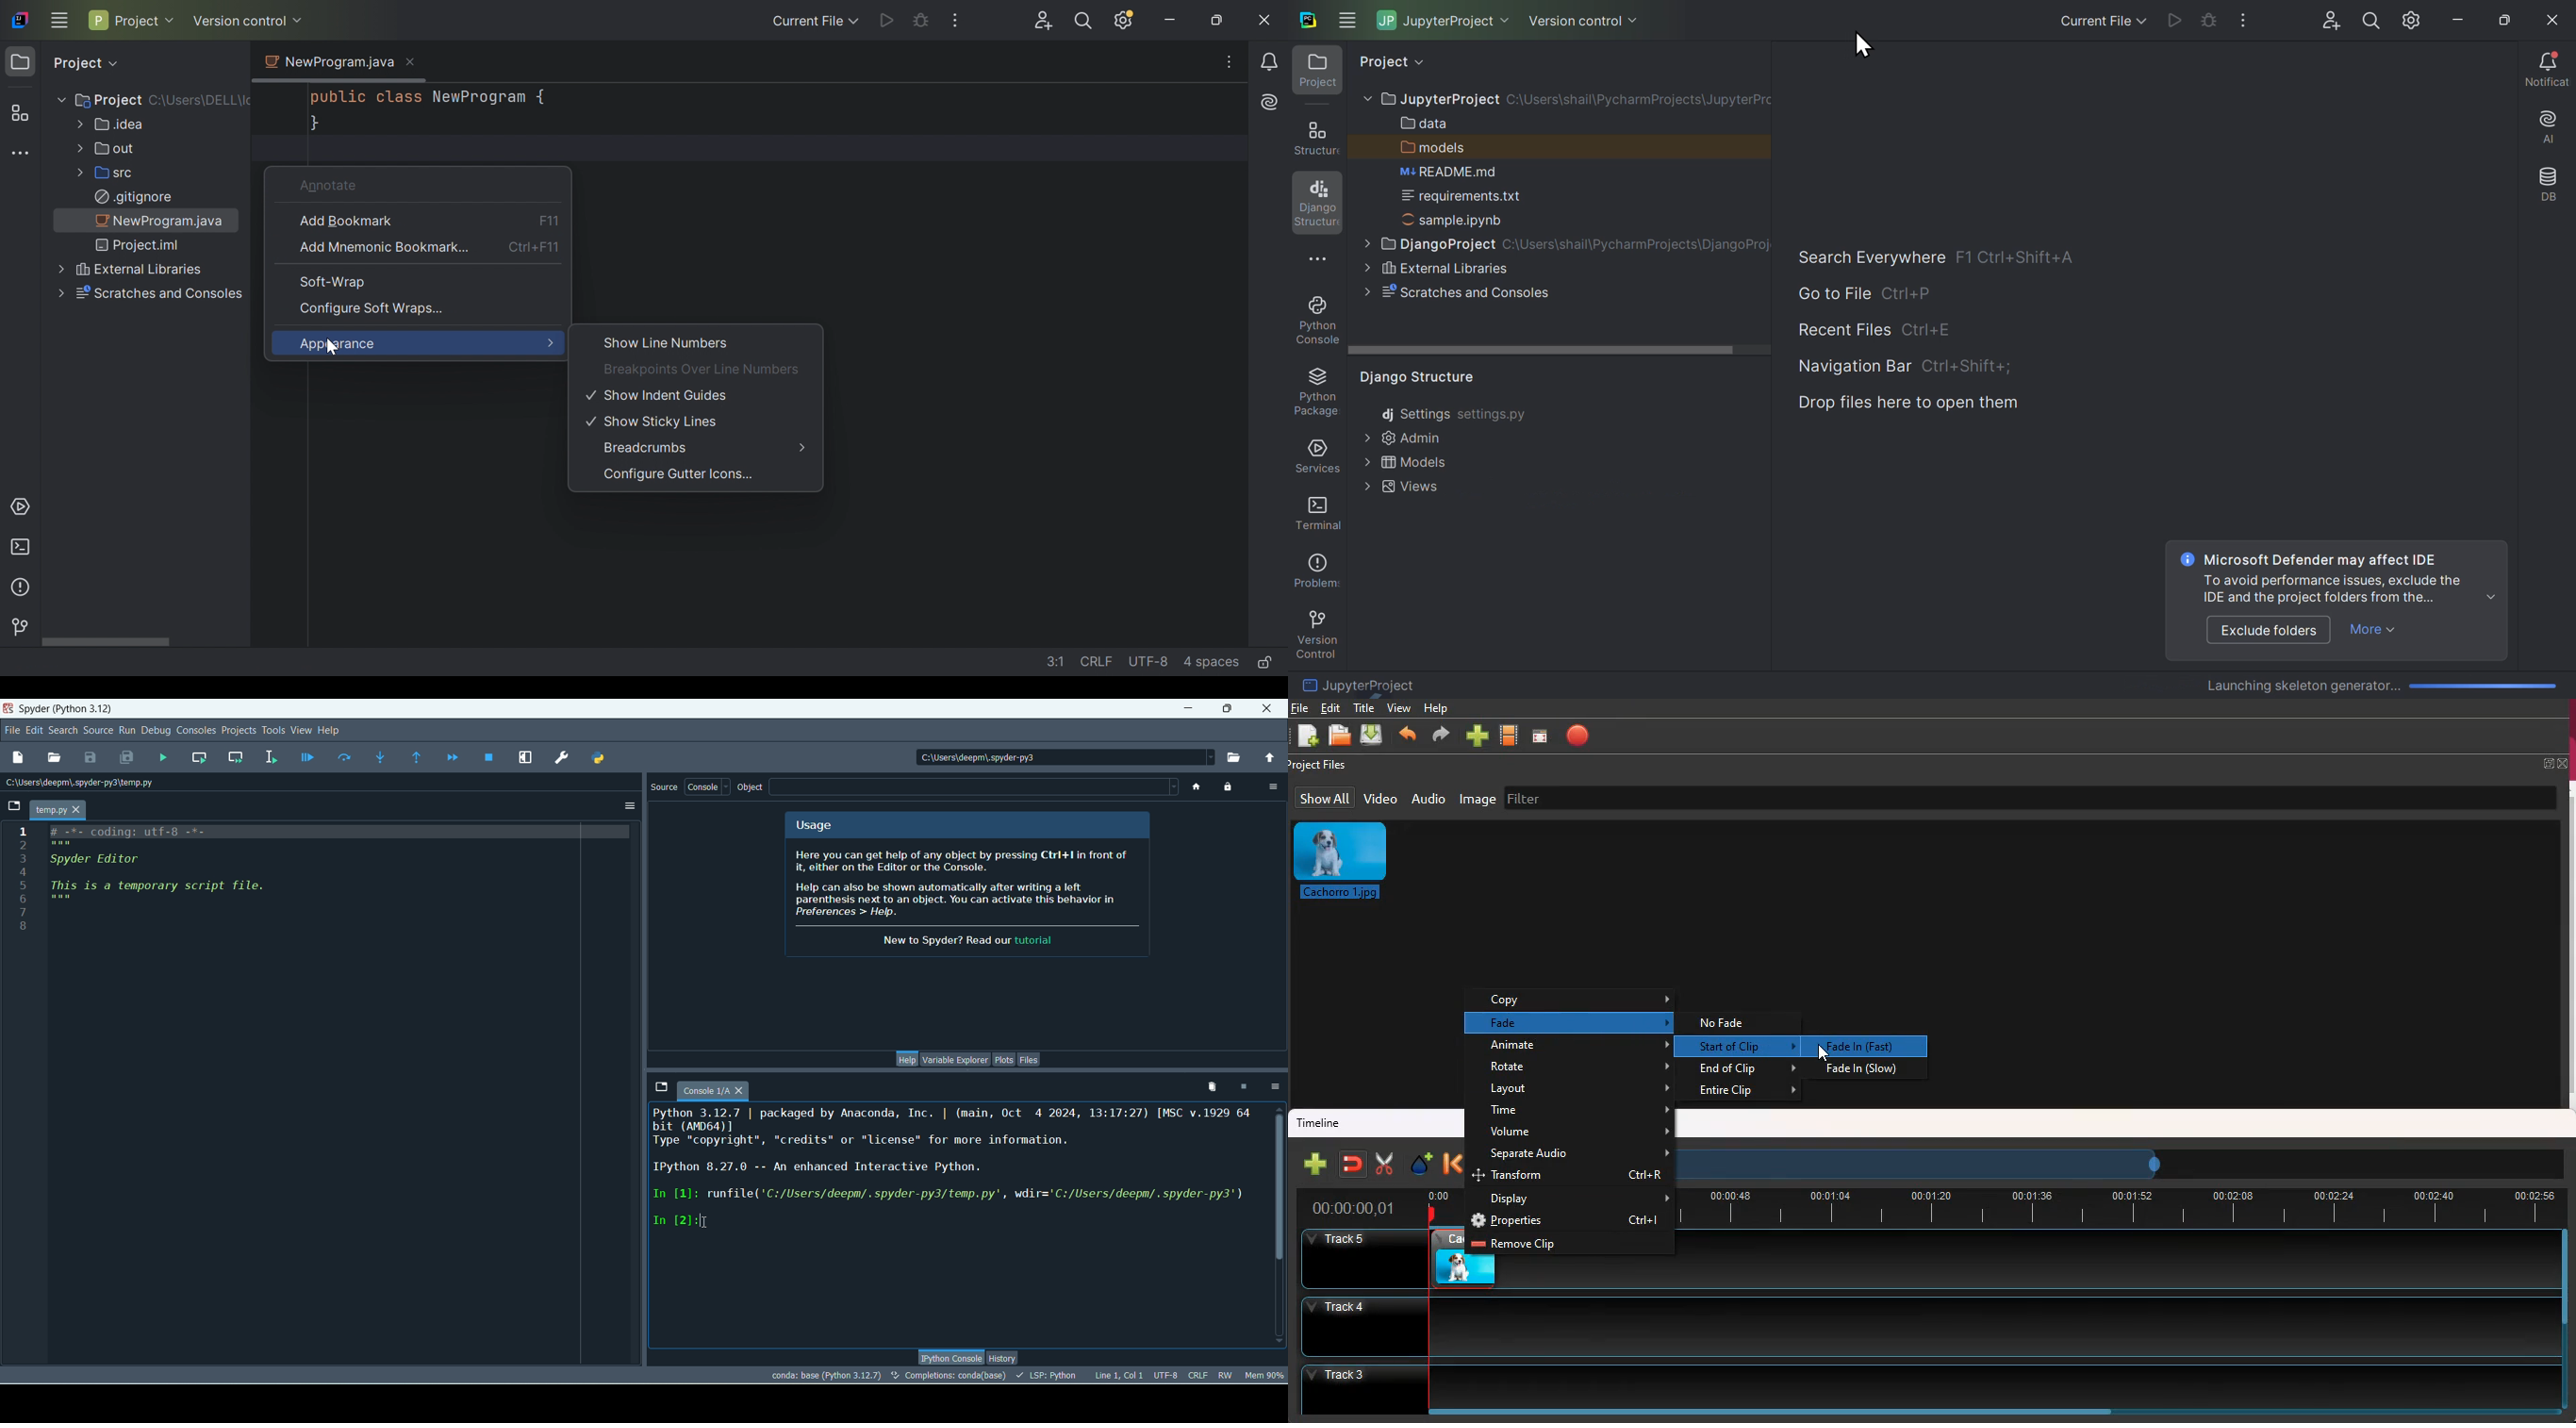  I want to click on LSP-PYTHON, so click(1046, 1375).